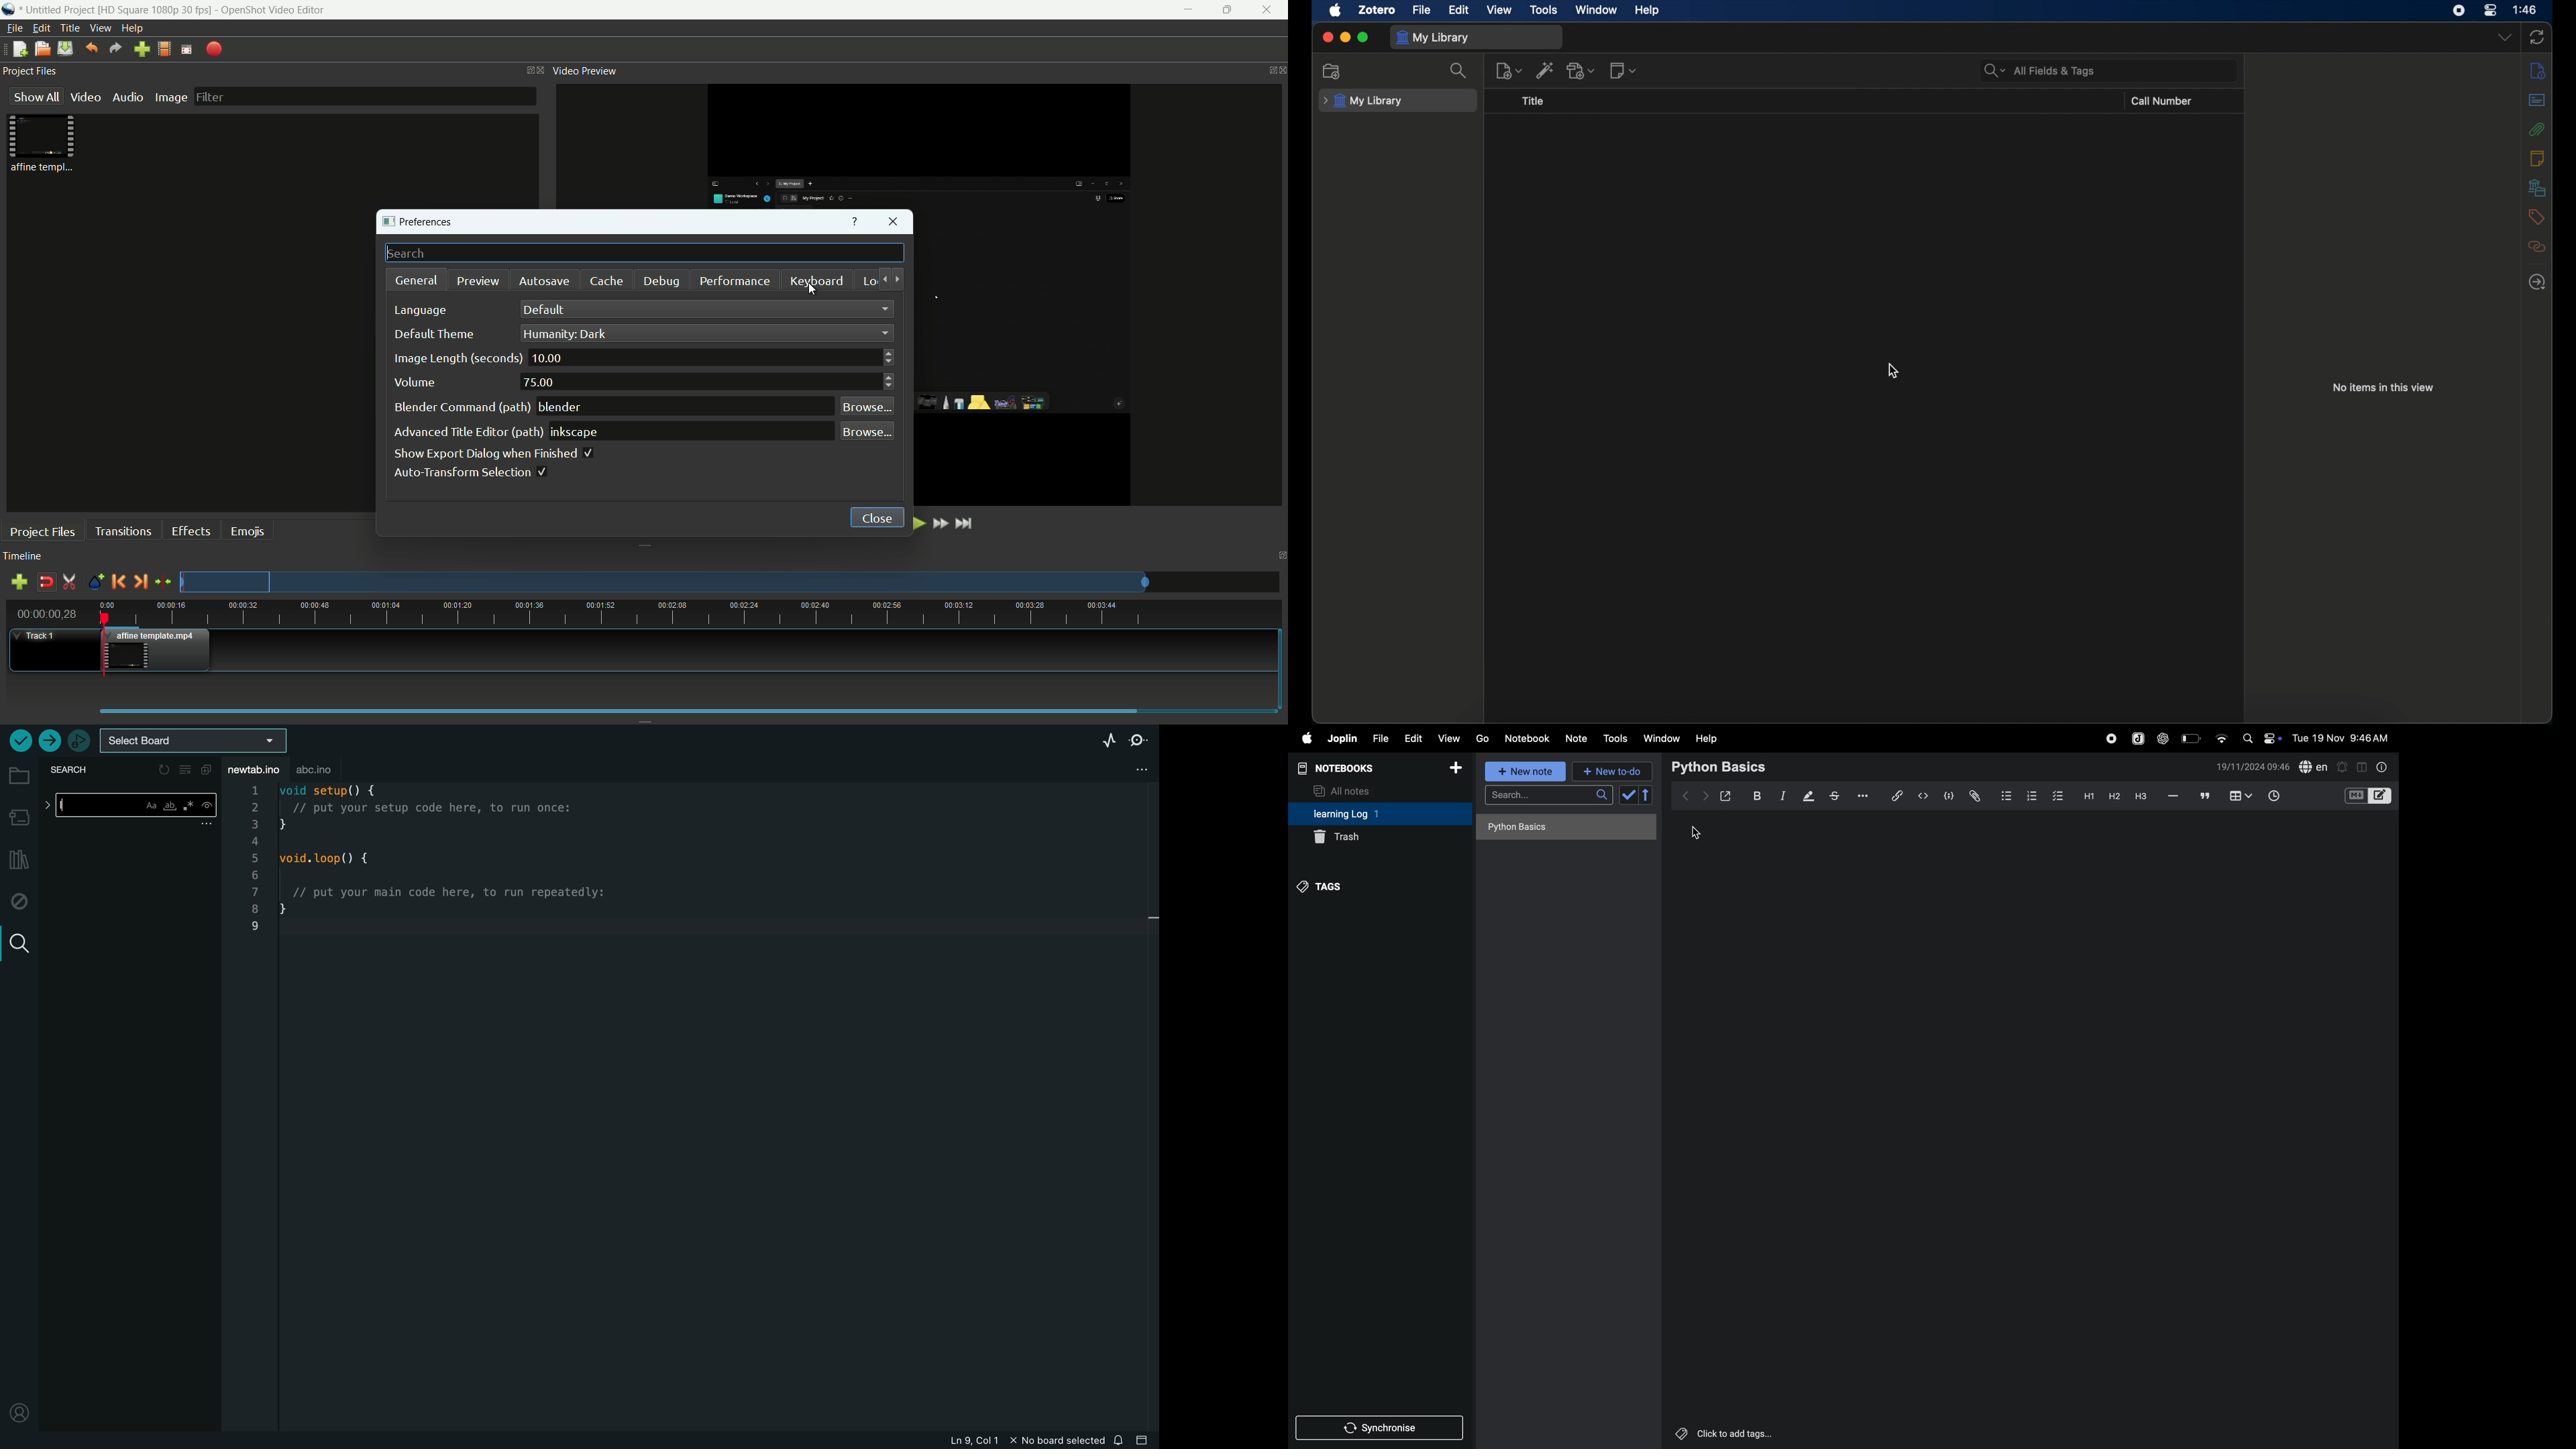 Image resolution: width=2576 pixels, height=1456 pixels. Describe the element at coordinates (2536, 37) in the screenshot. I see `sync` at that location.